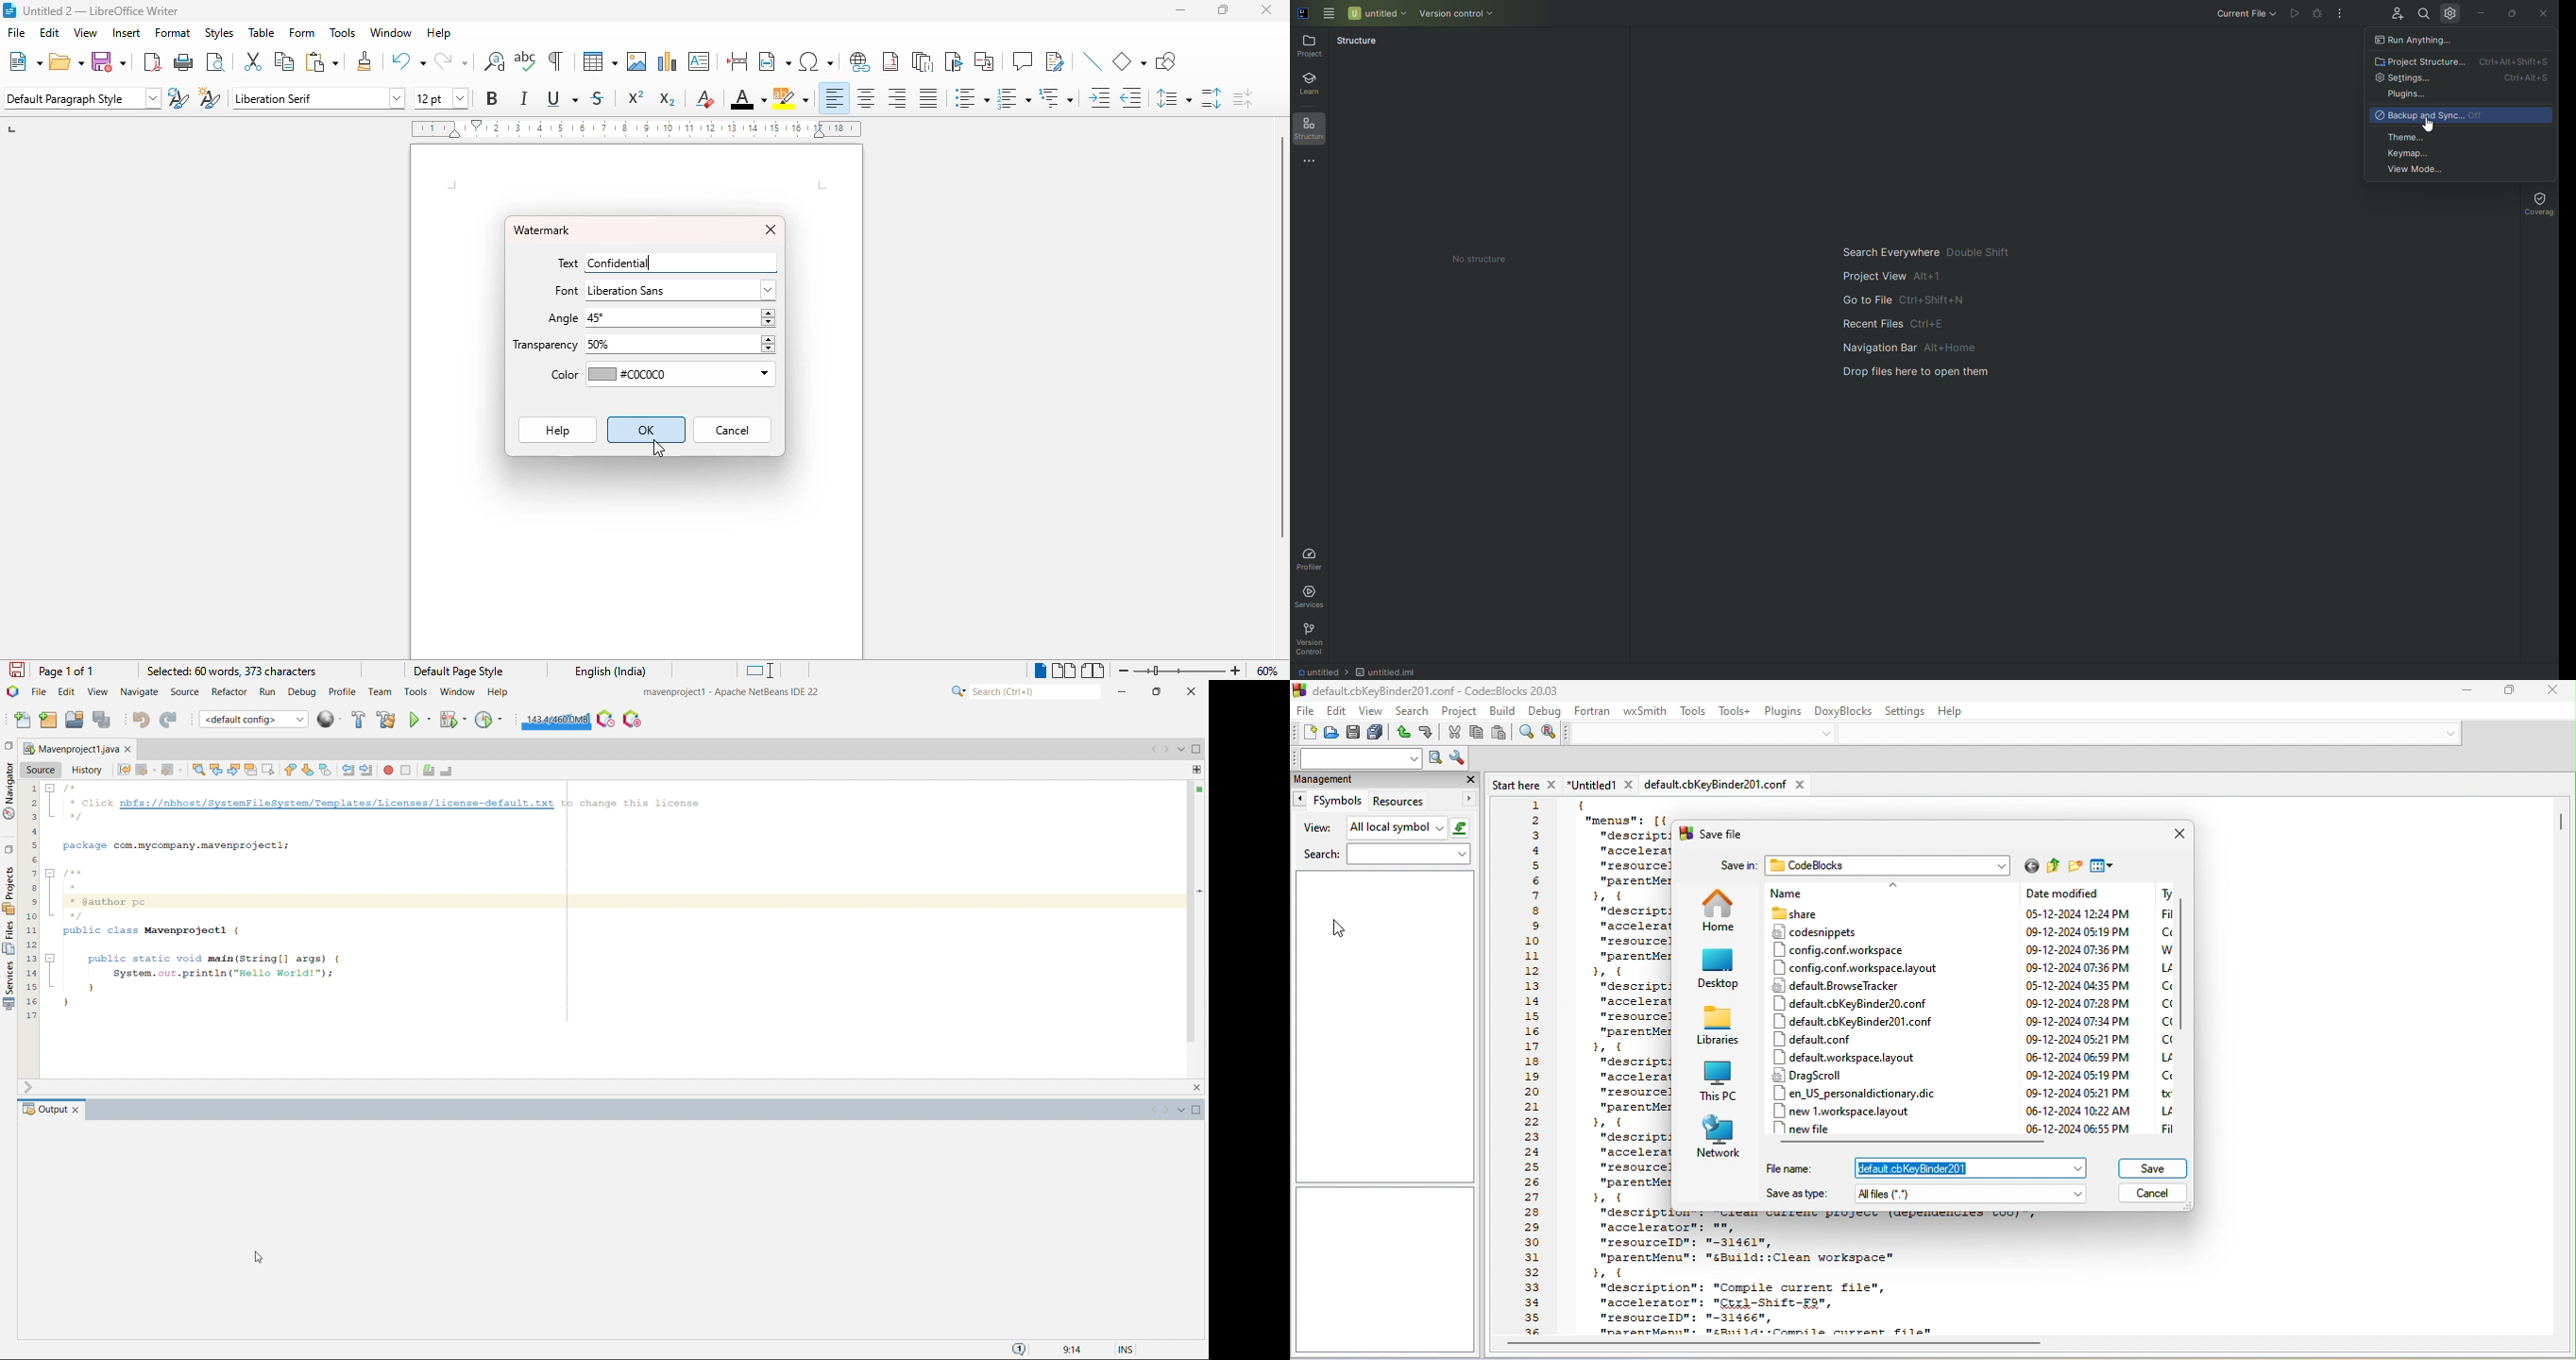 The height and width of the screenshot is (1372, 2576). I want to click on default page style, so click(459, 671).